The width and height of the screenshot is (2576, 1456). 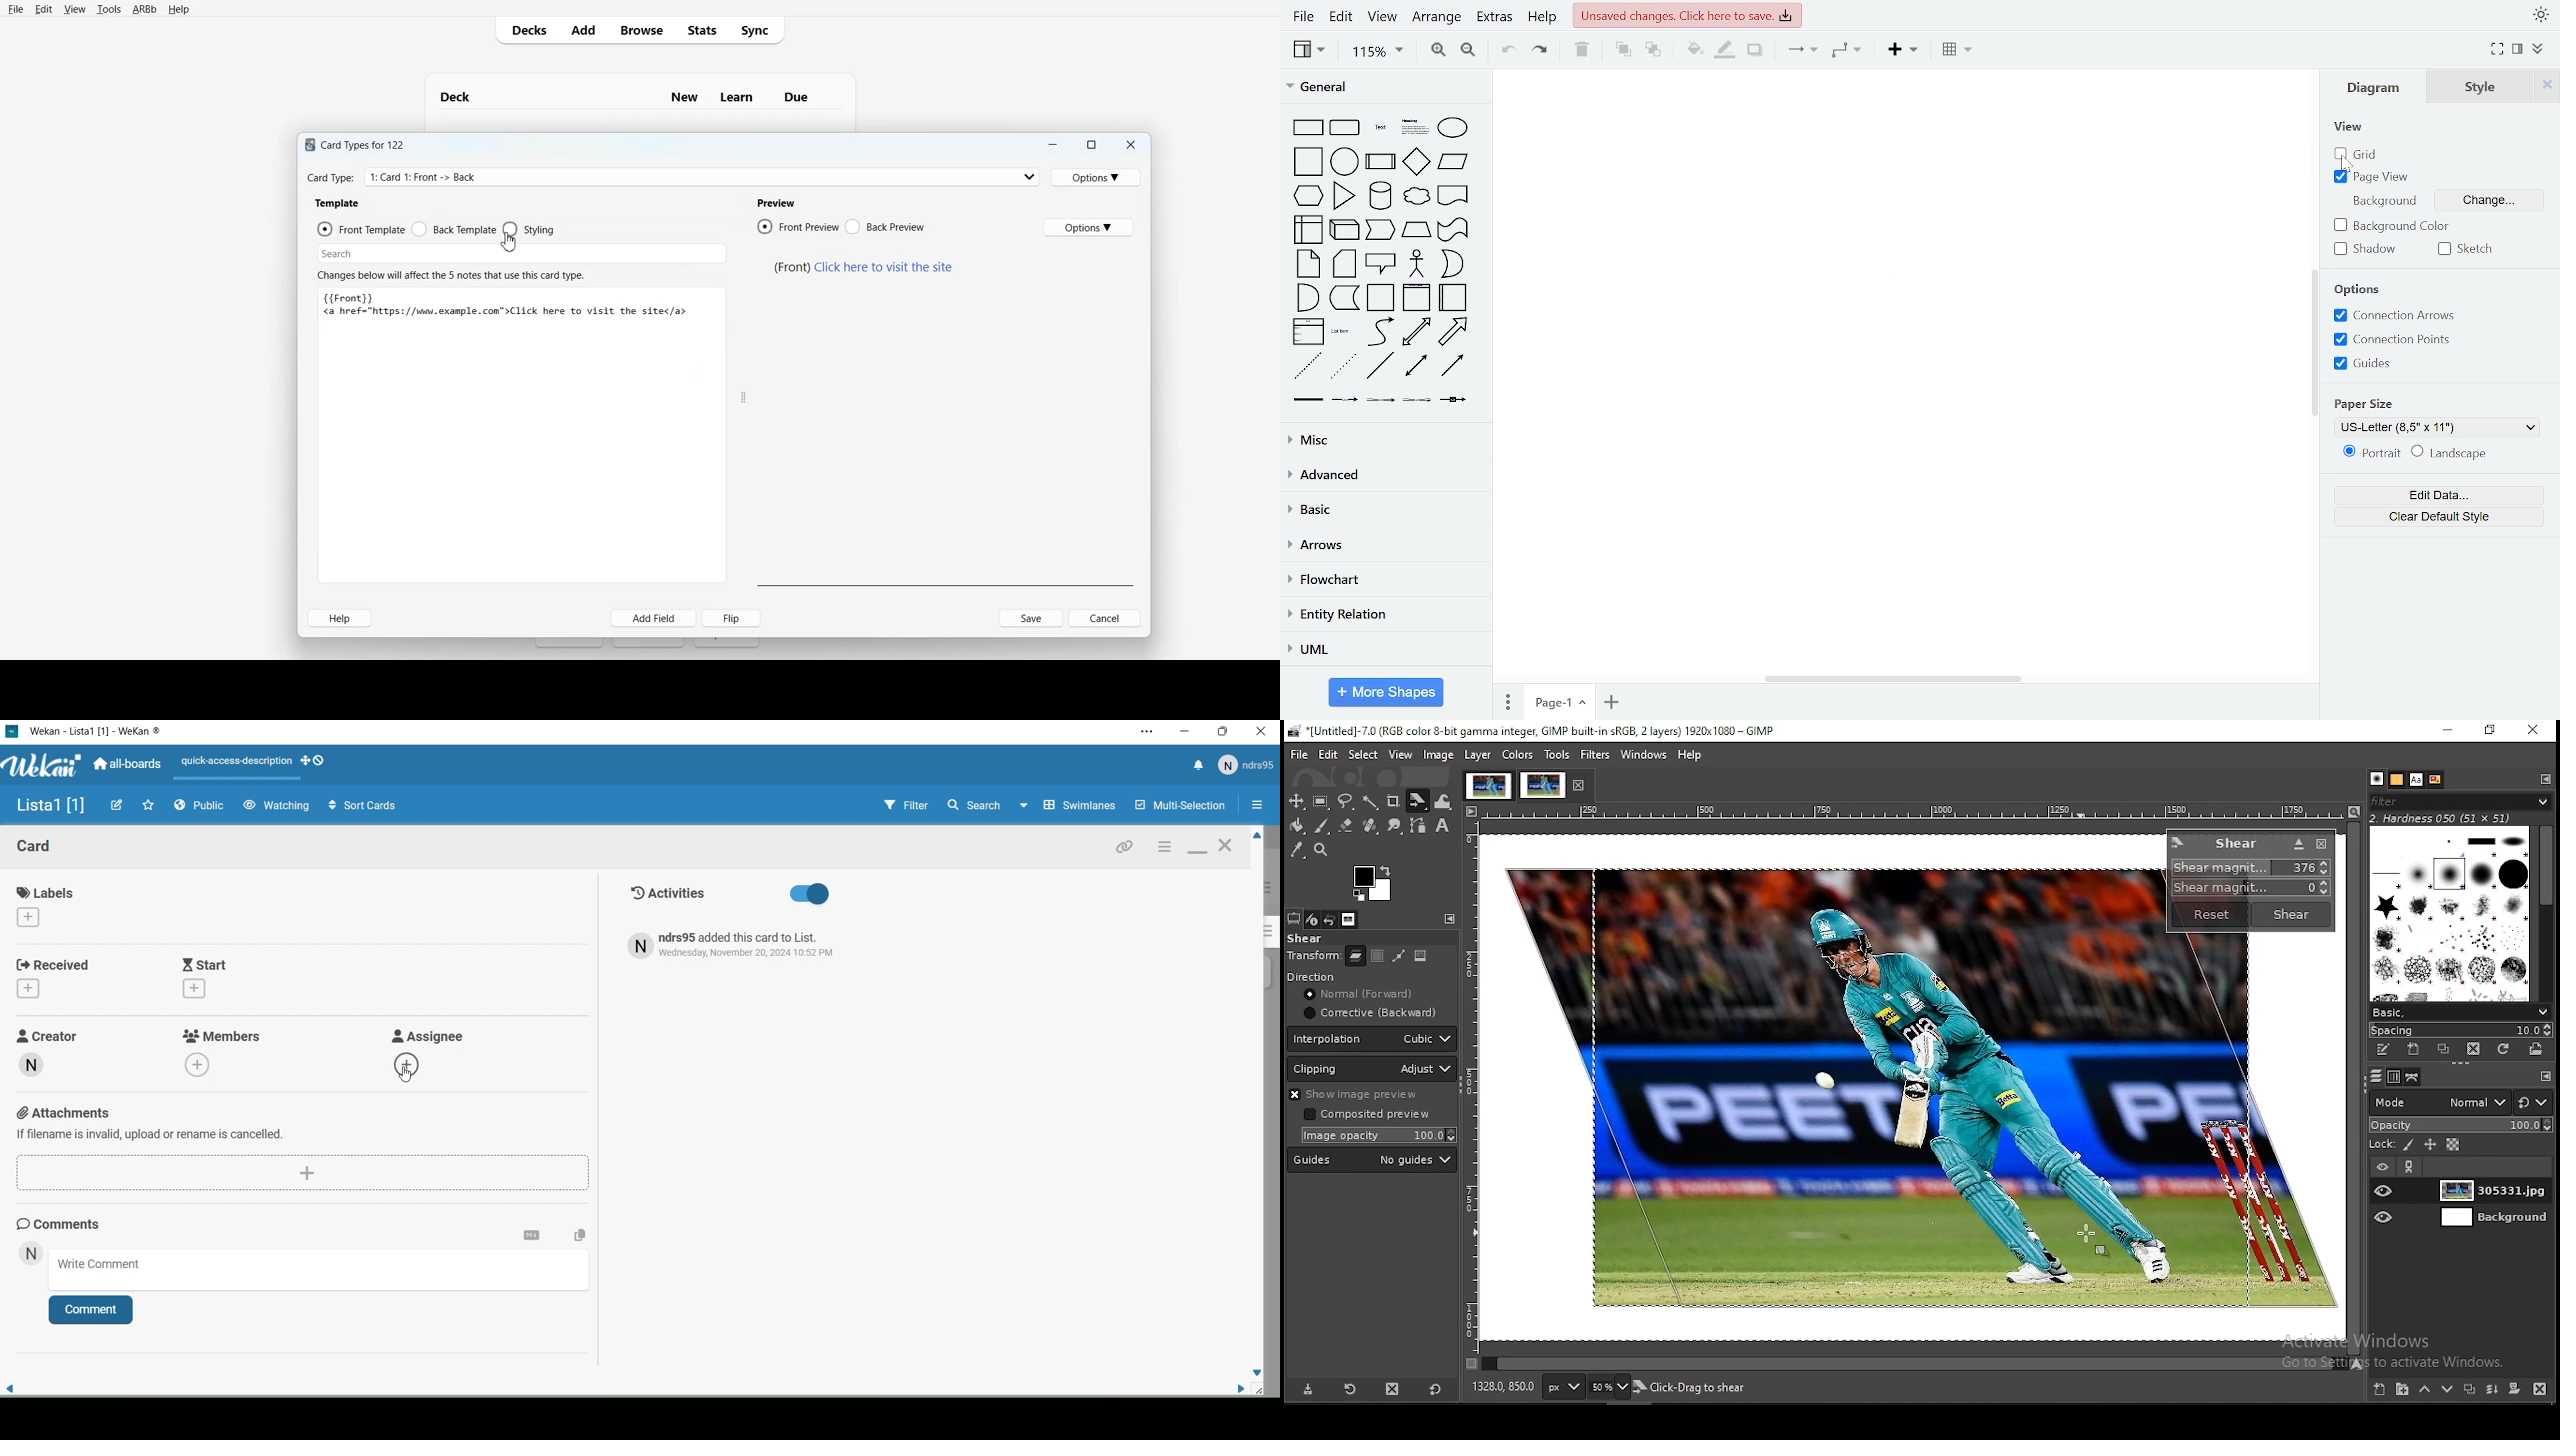 I want to click on cube, so click(x=1344, y=231).